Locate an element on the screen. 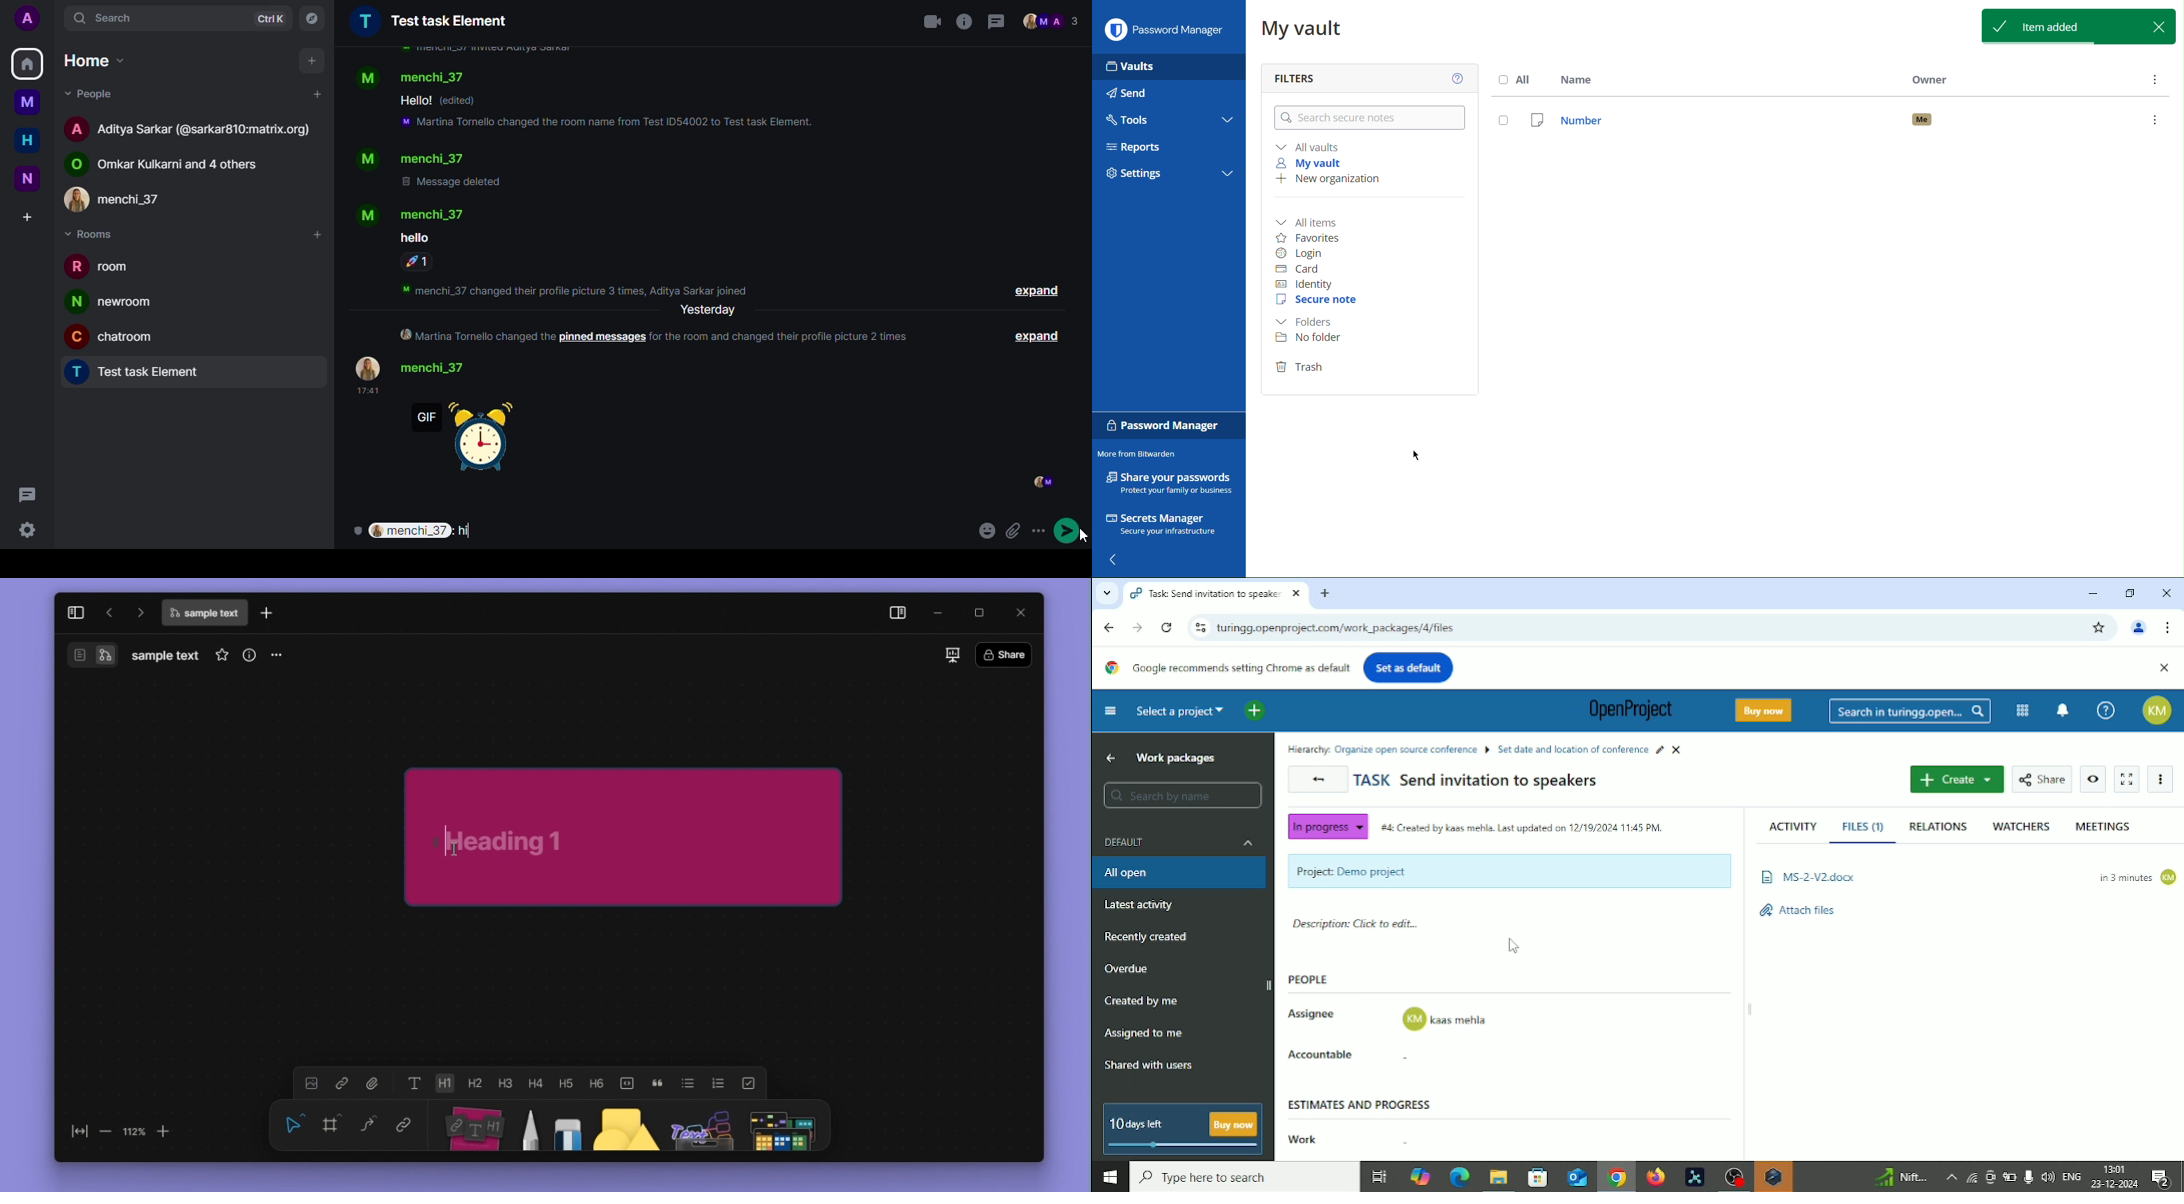 The height and width of the screenshot is (1204, 2184). Close is located at coordinates (2164, 669).